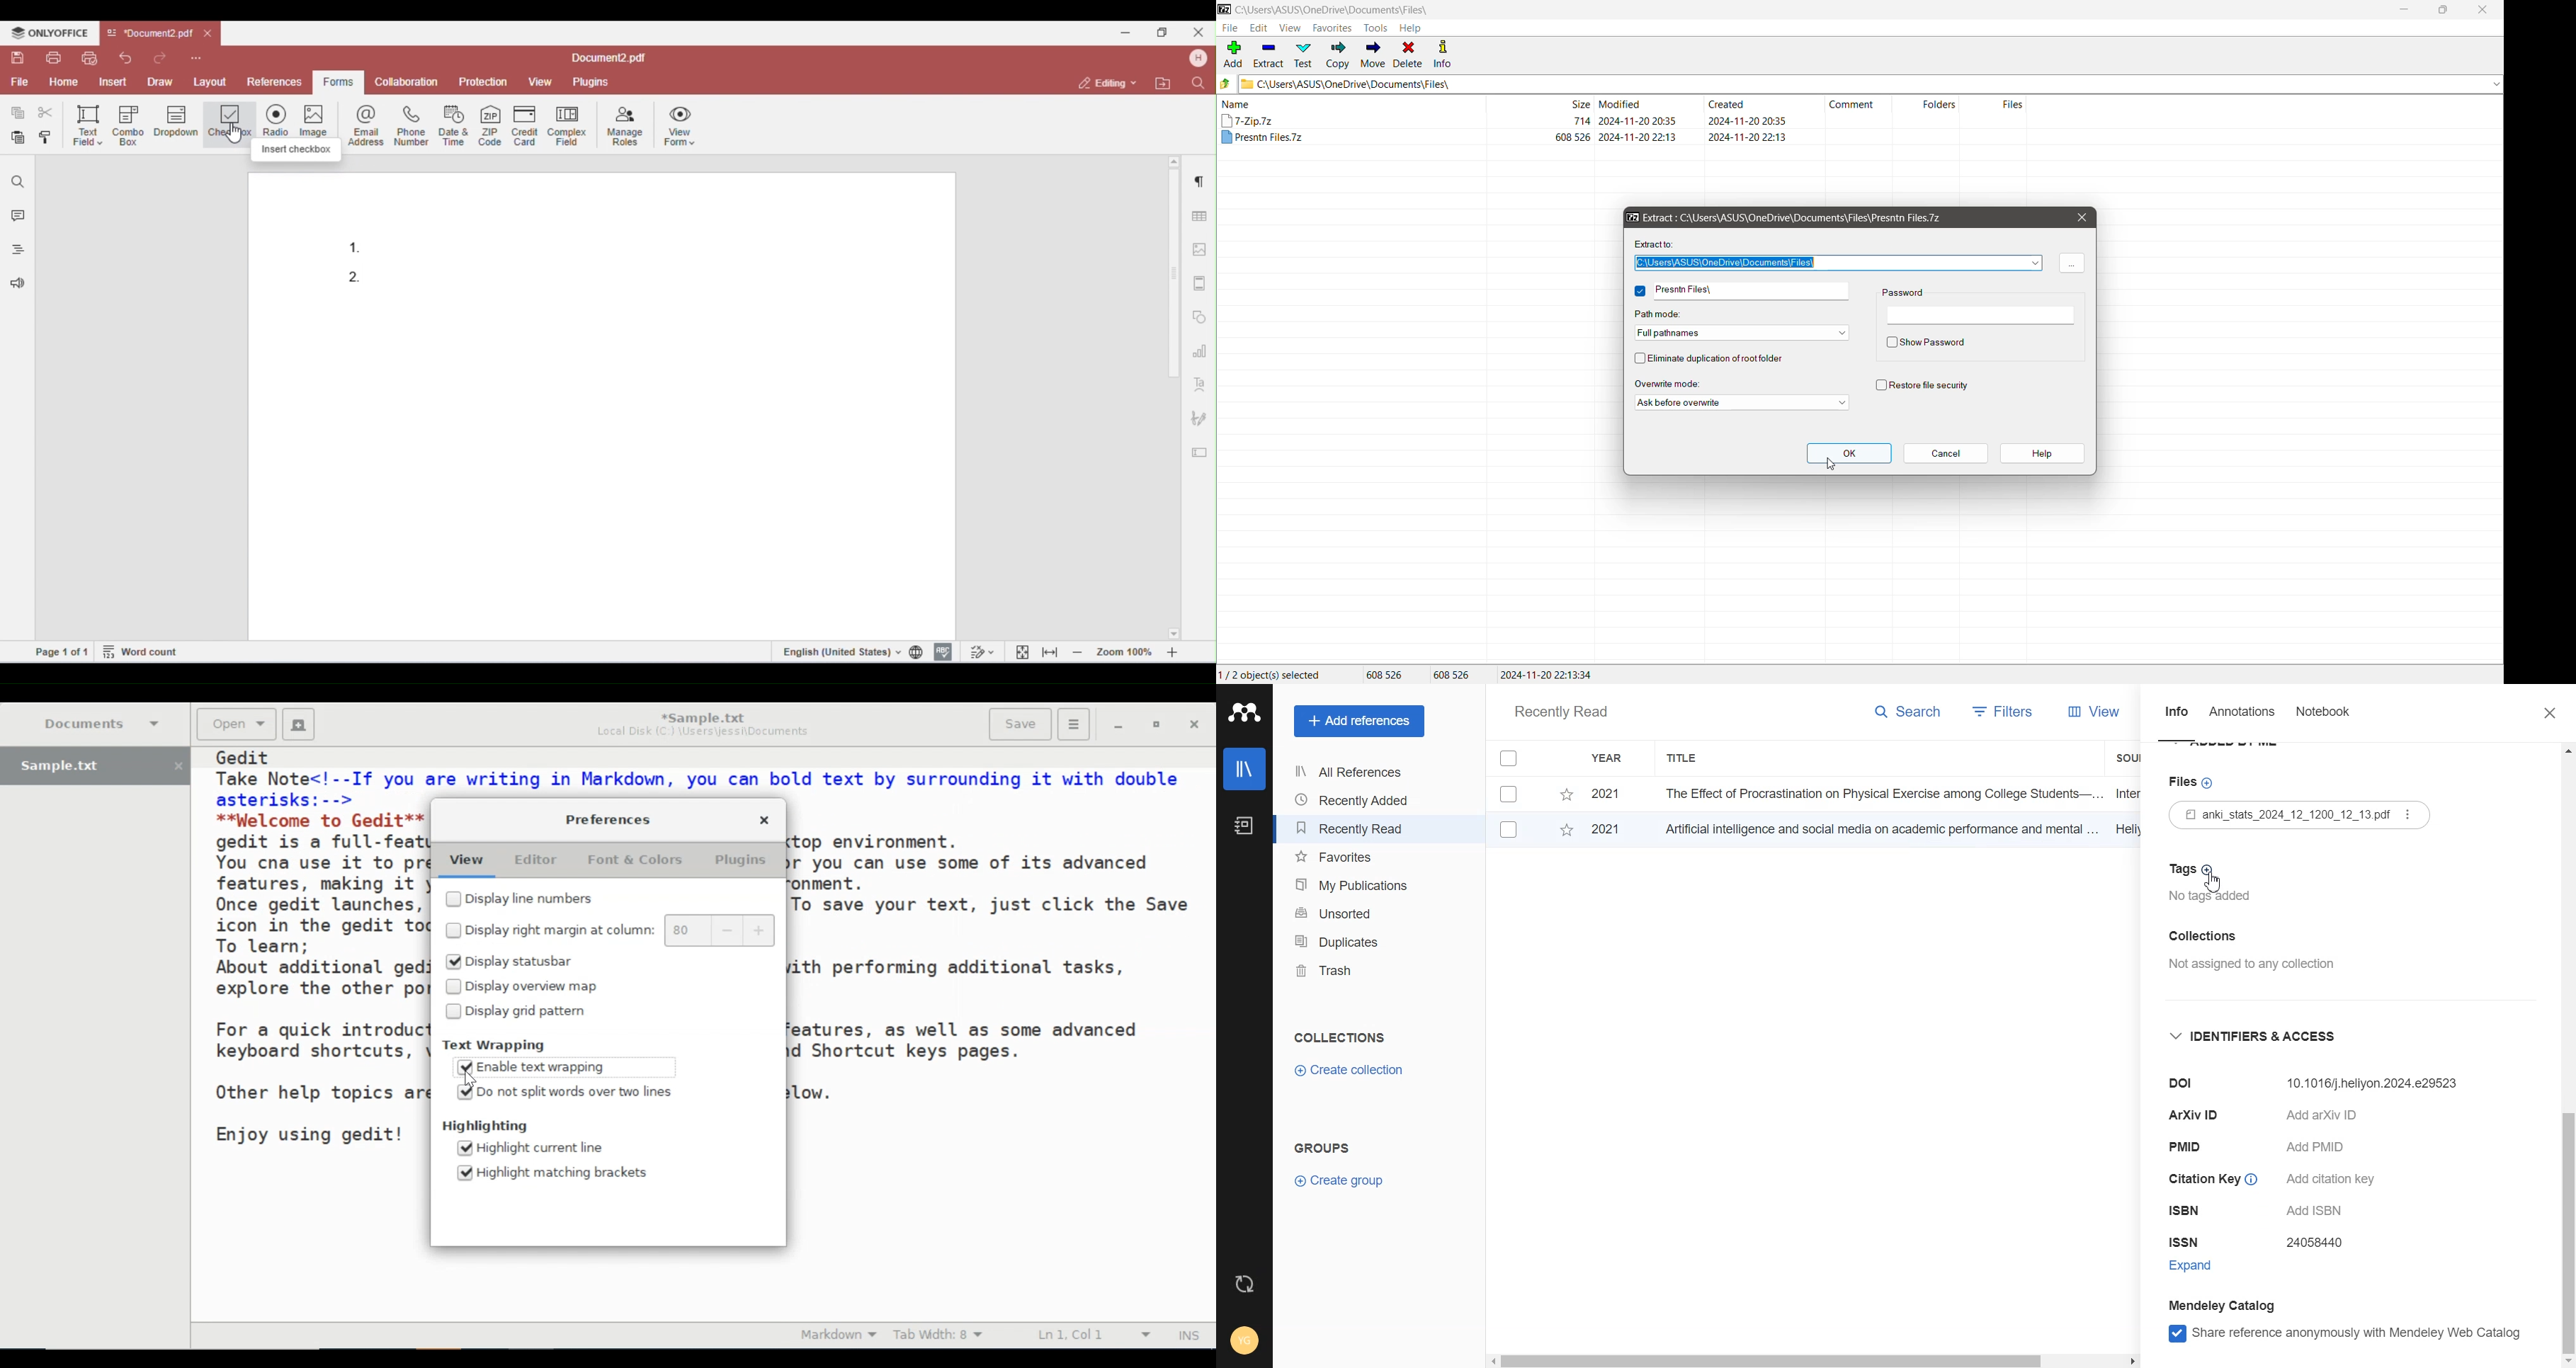 The width and height of the screenshot is (2576, 1372). What do you see at coordinates (1997, 713) in the screenshot?
I see `Filters` at bounding box center [1997, 713].